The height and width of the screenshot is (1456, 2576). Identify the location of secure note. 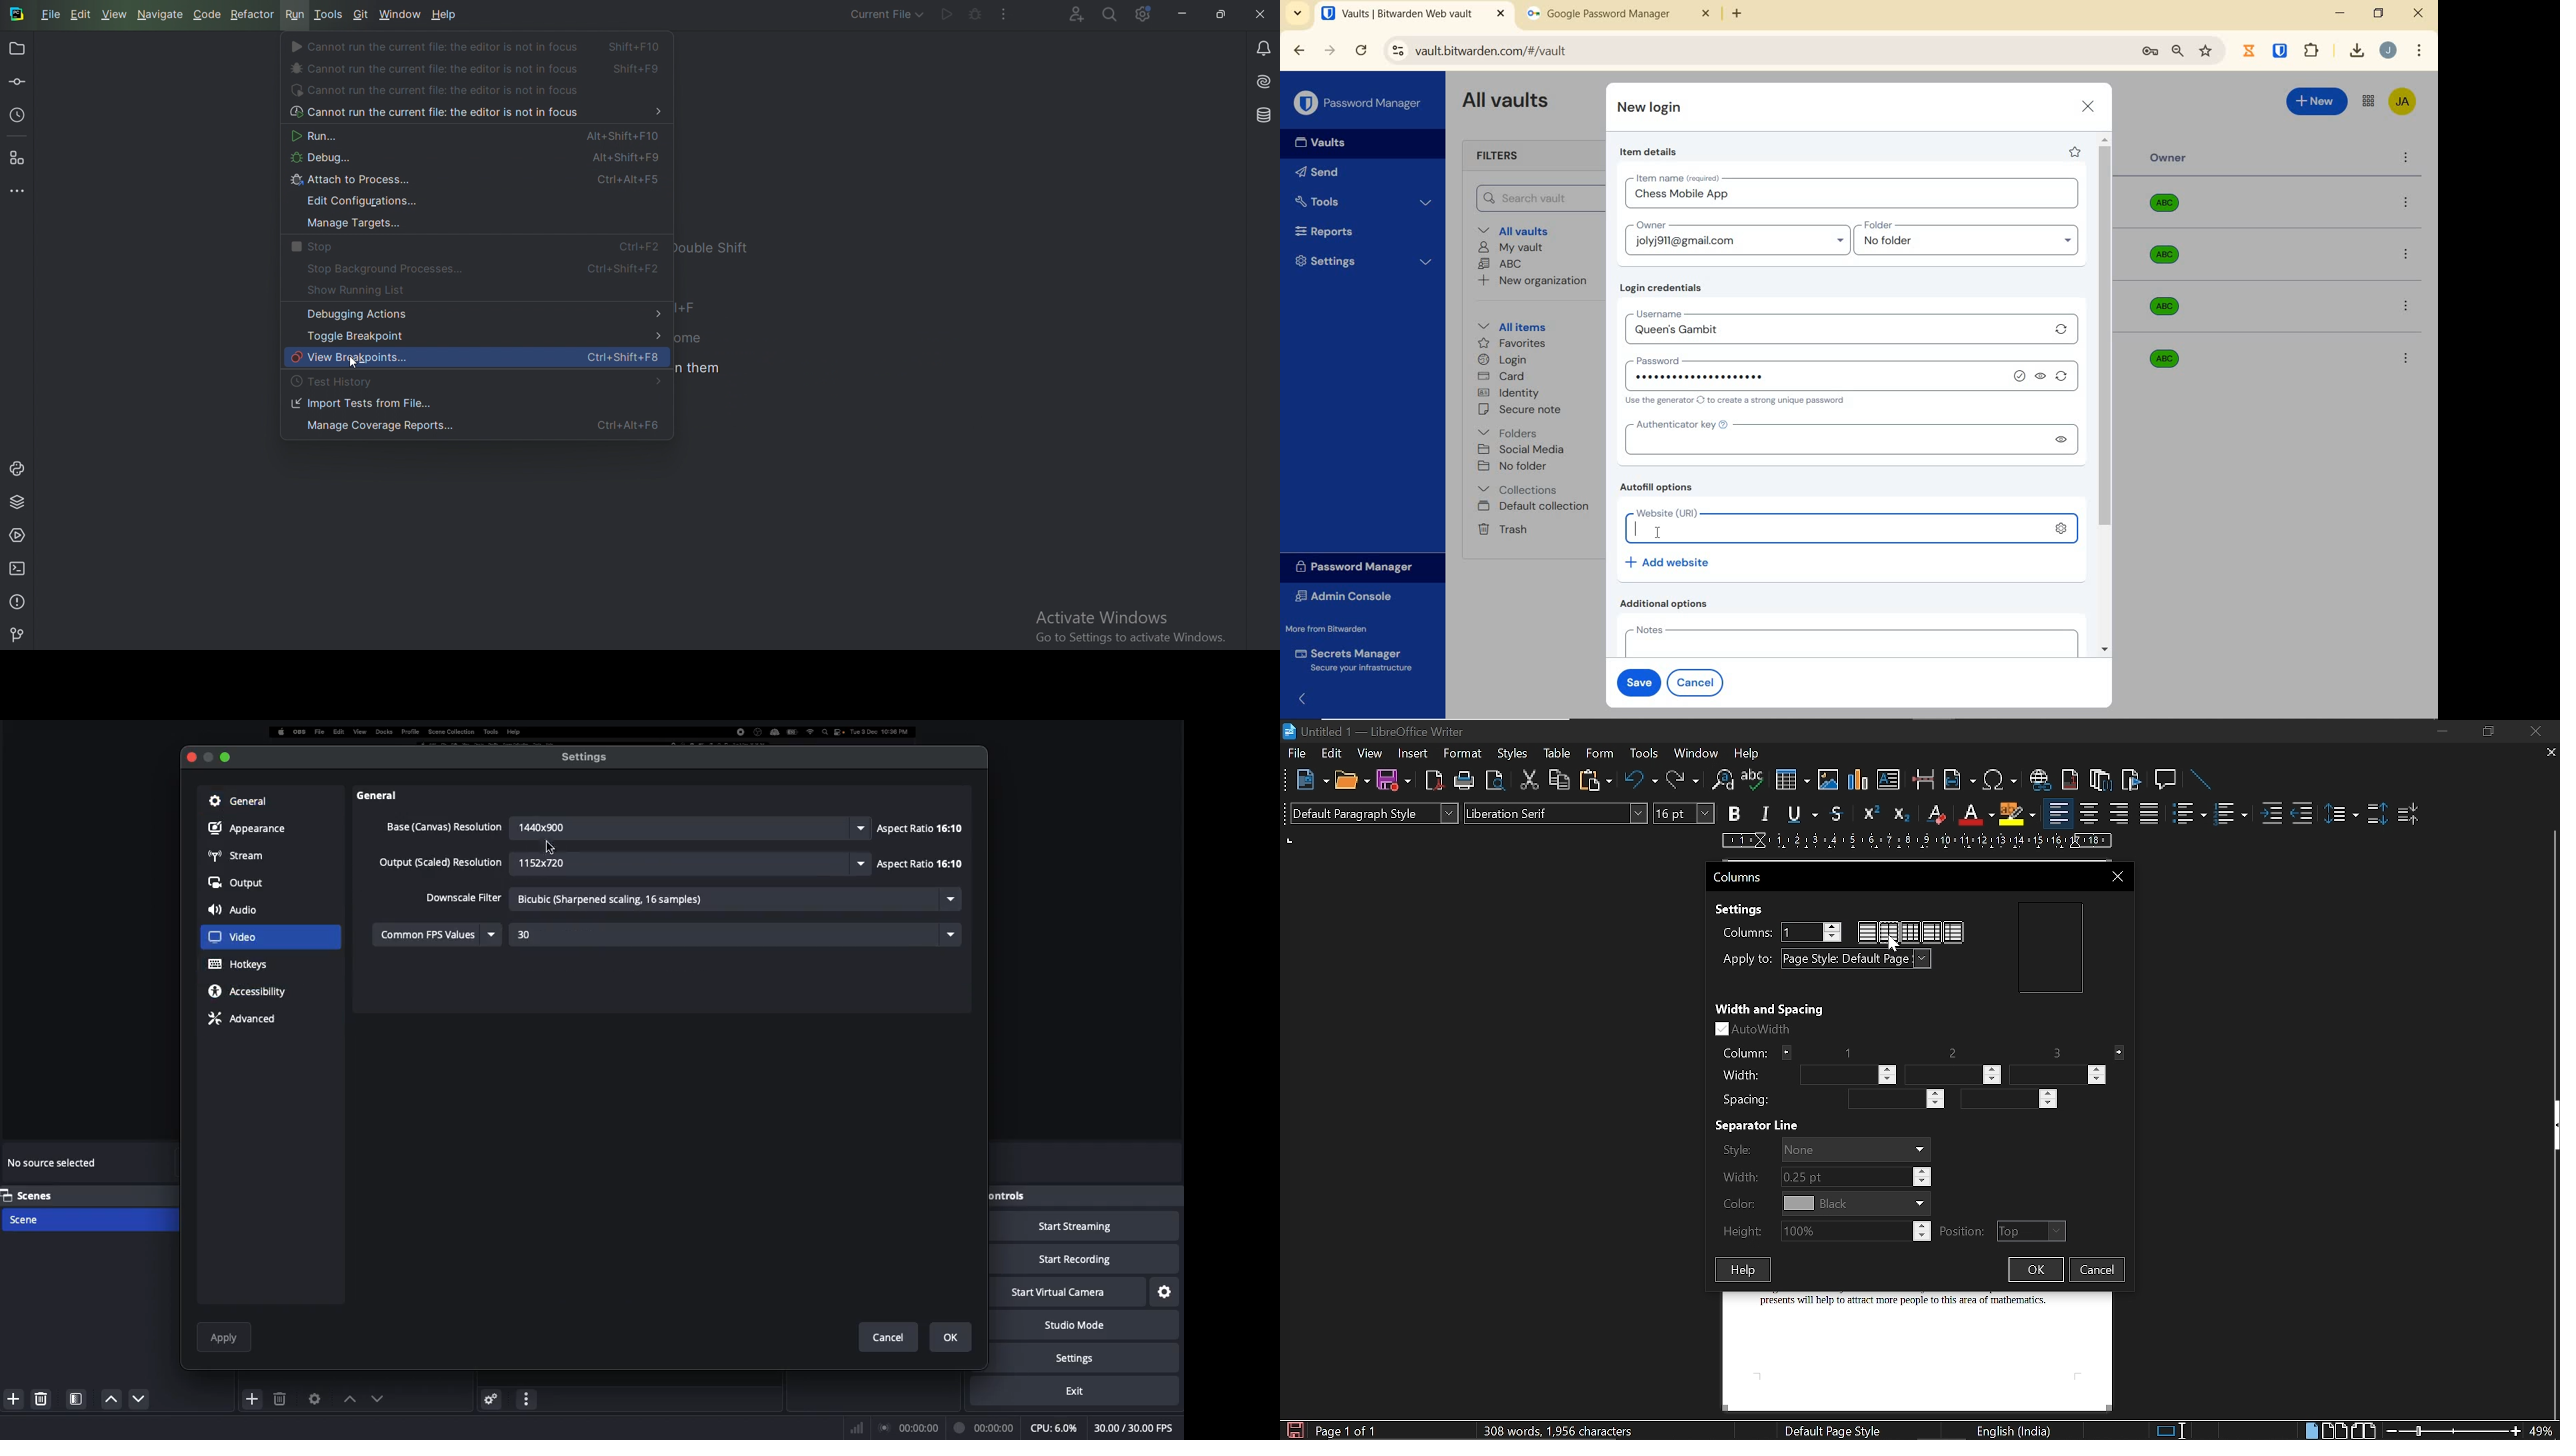
(1524, 410).